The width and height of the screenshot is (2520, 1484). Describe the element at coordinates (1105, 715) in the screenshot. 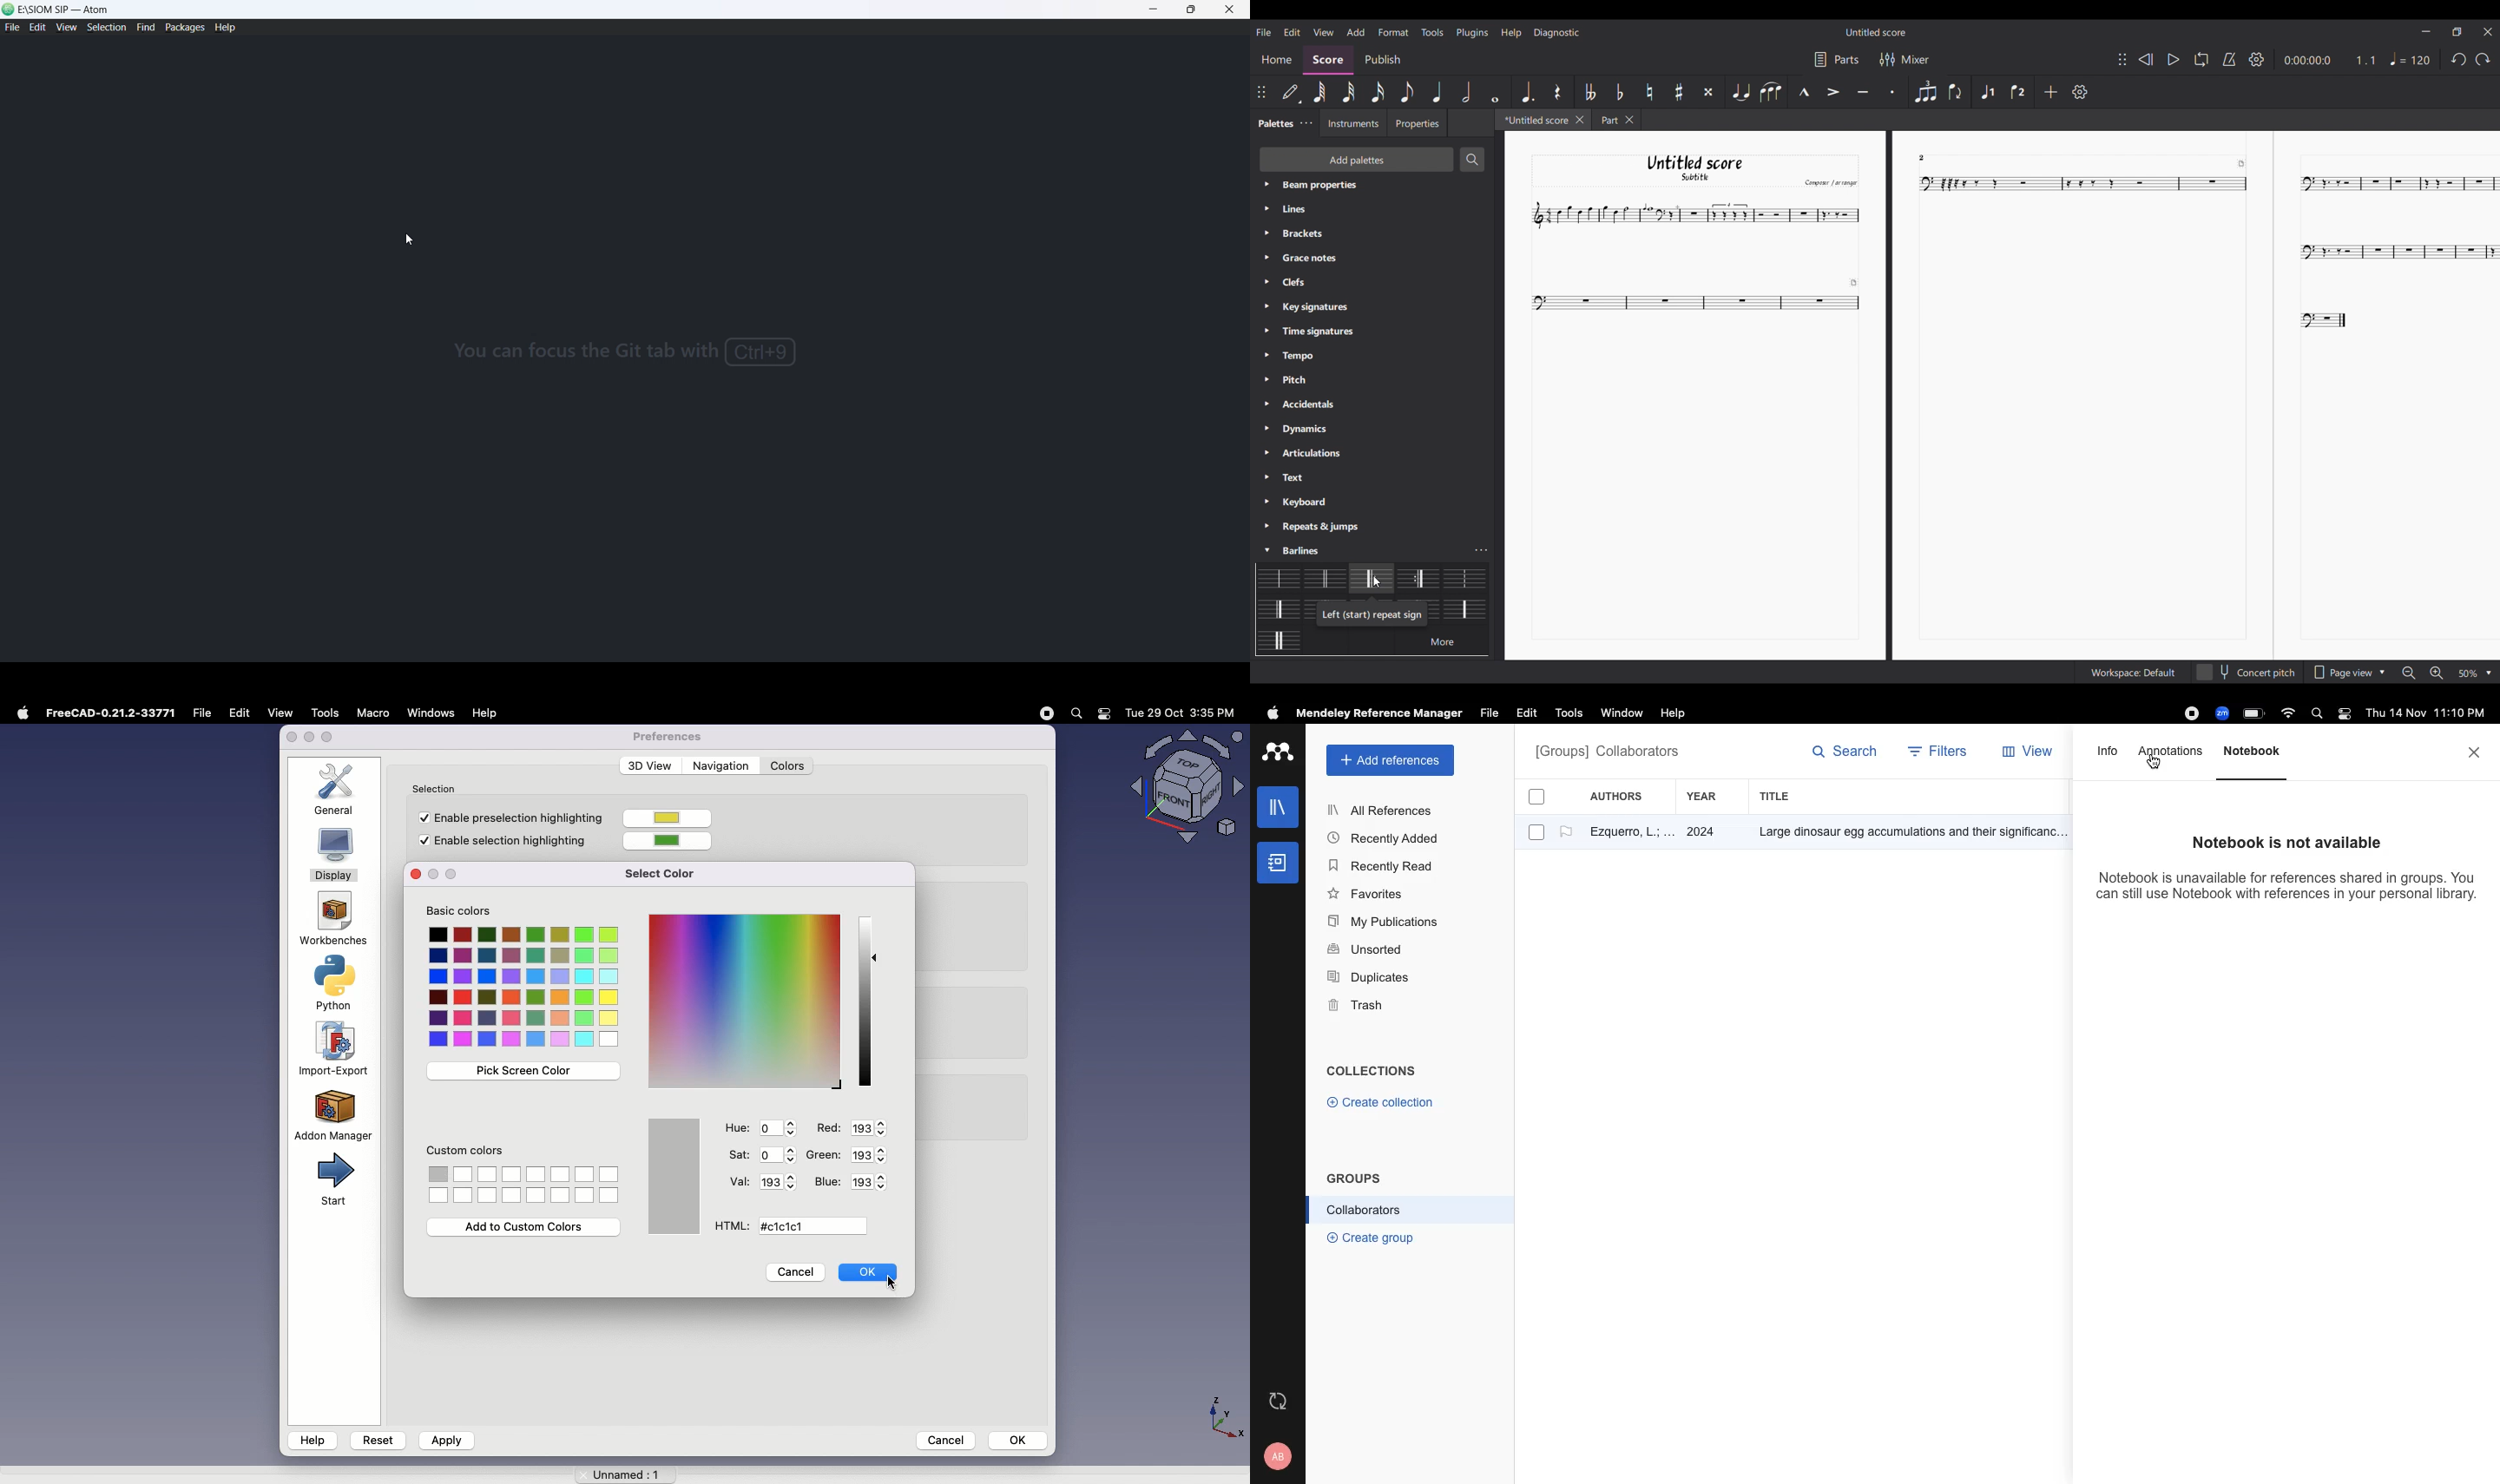

I see `battery` at that location.